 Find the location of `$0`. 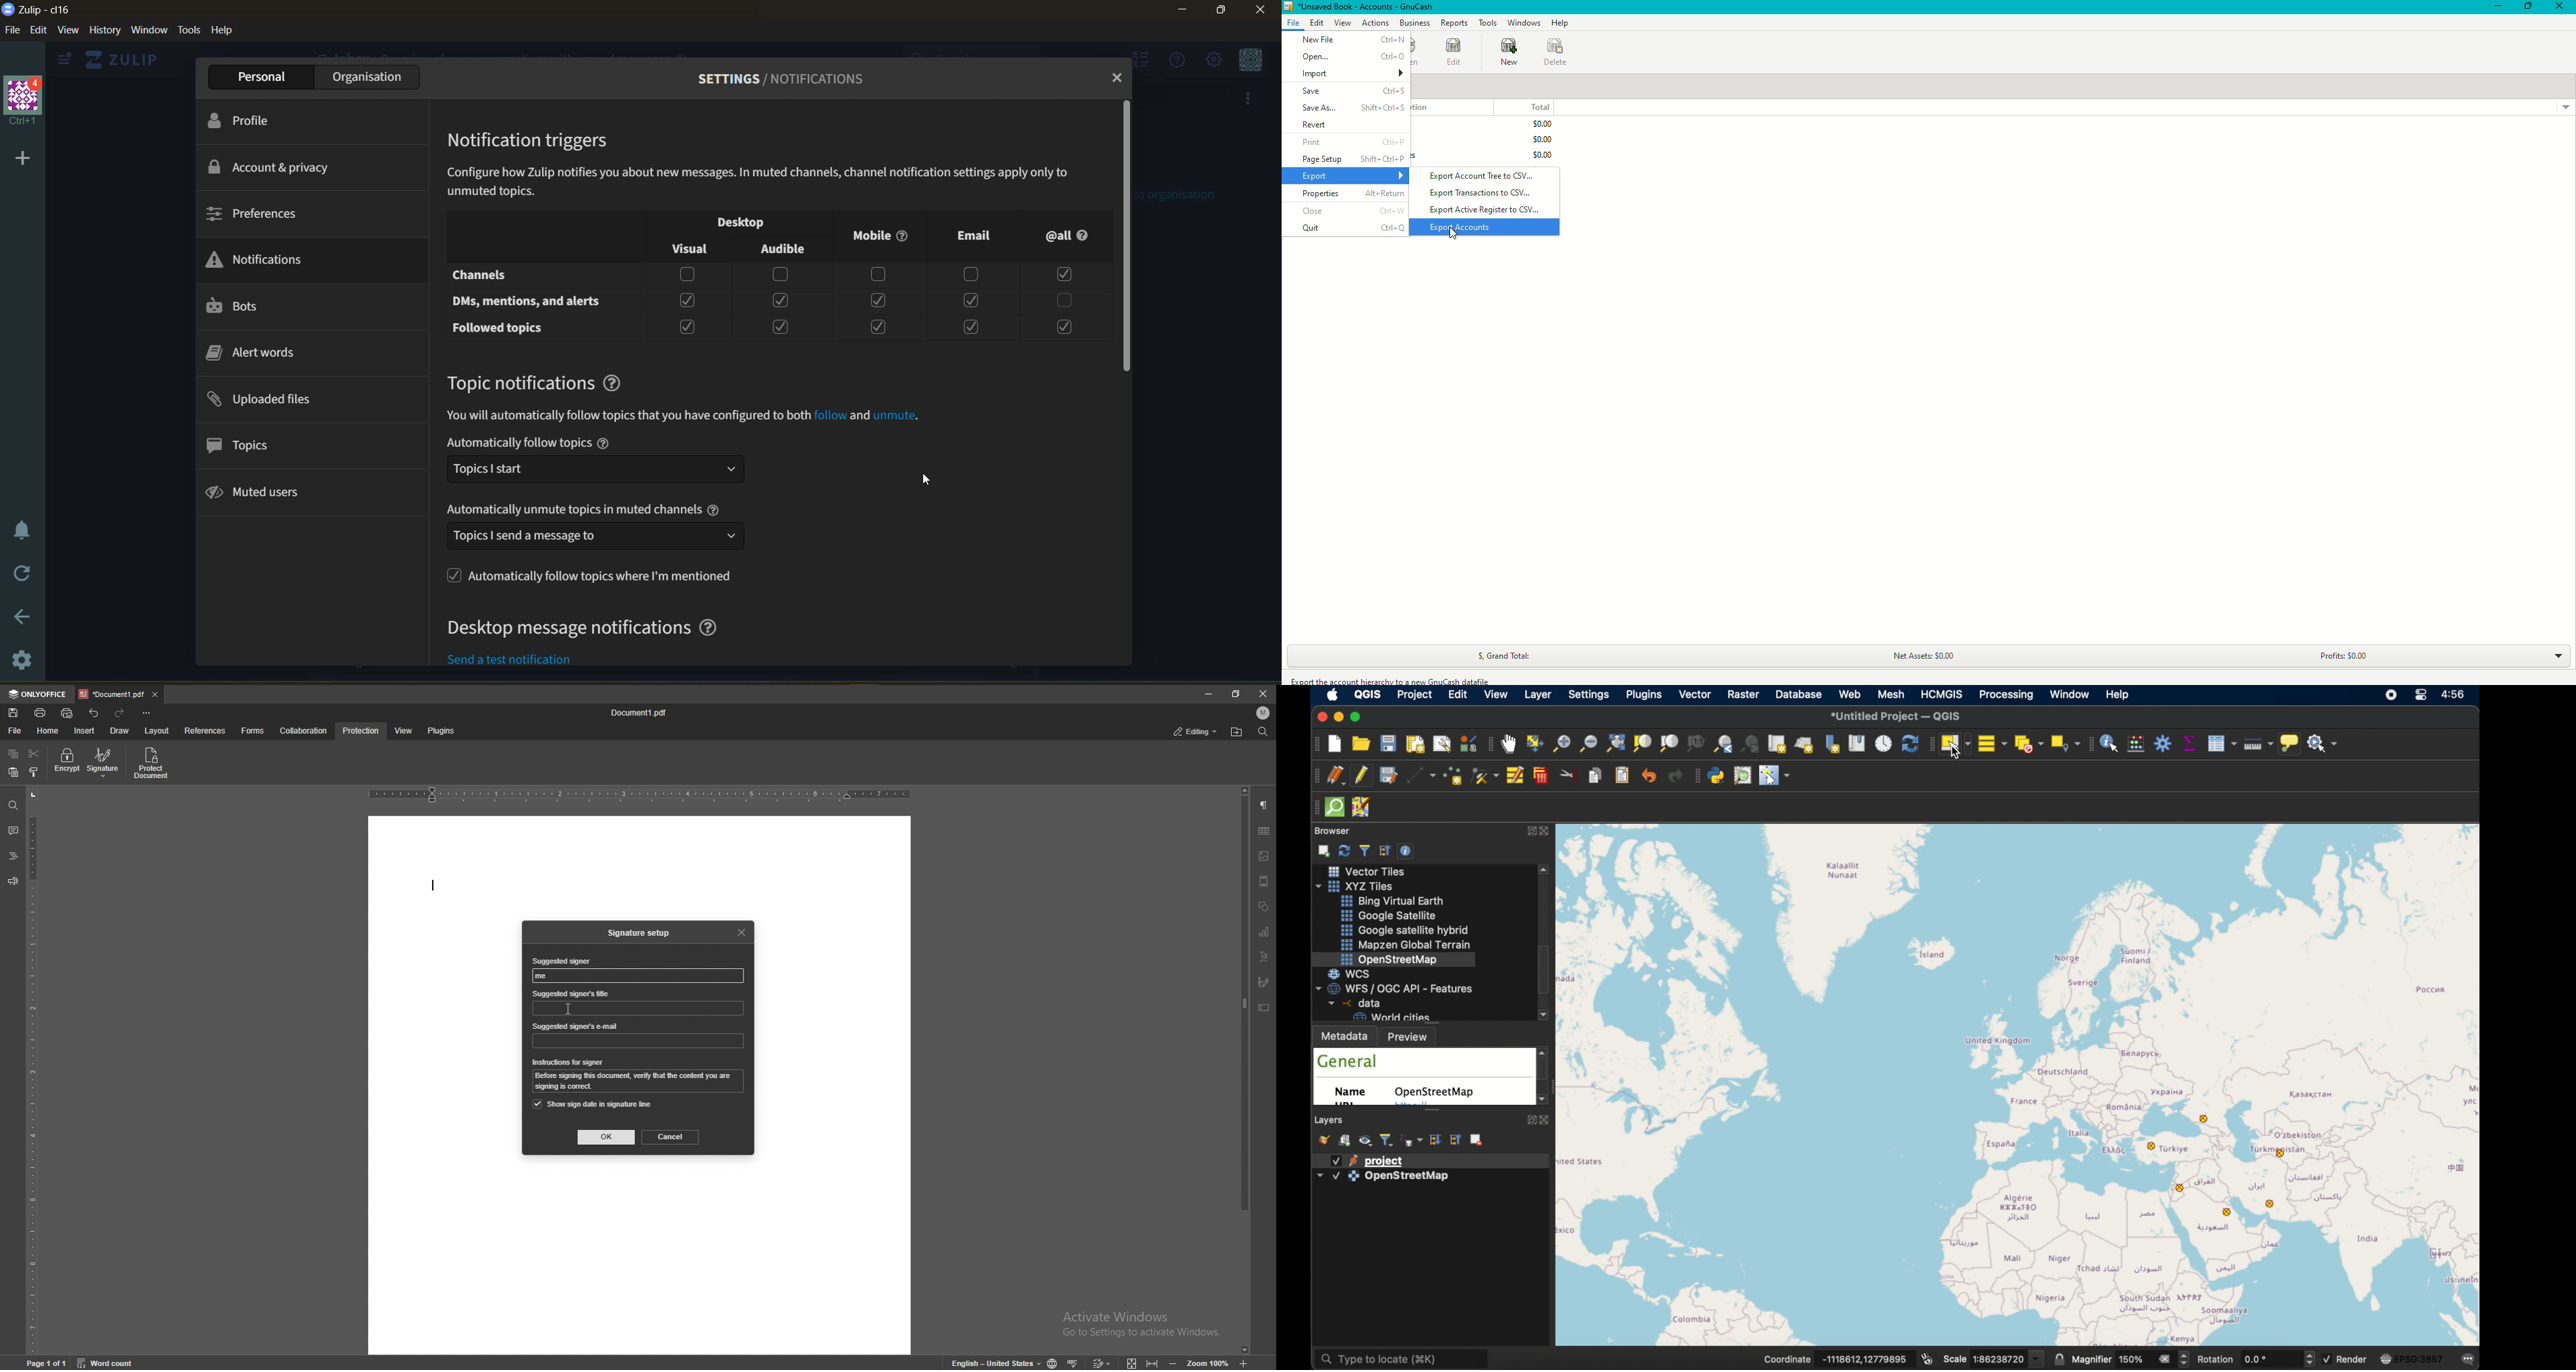

$0 is located at coordinates (1537, 138).